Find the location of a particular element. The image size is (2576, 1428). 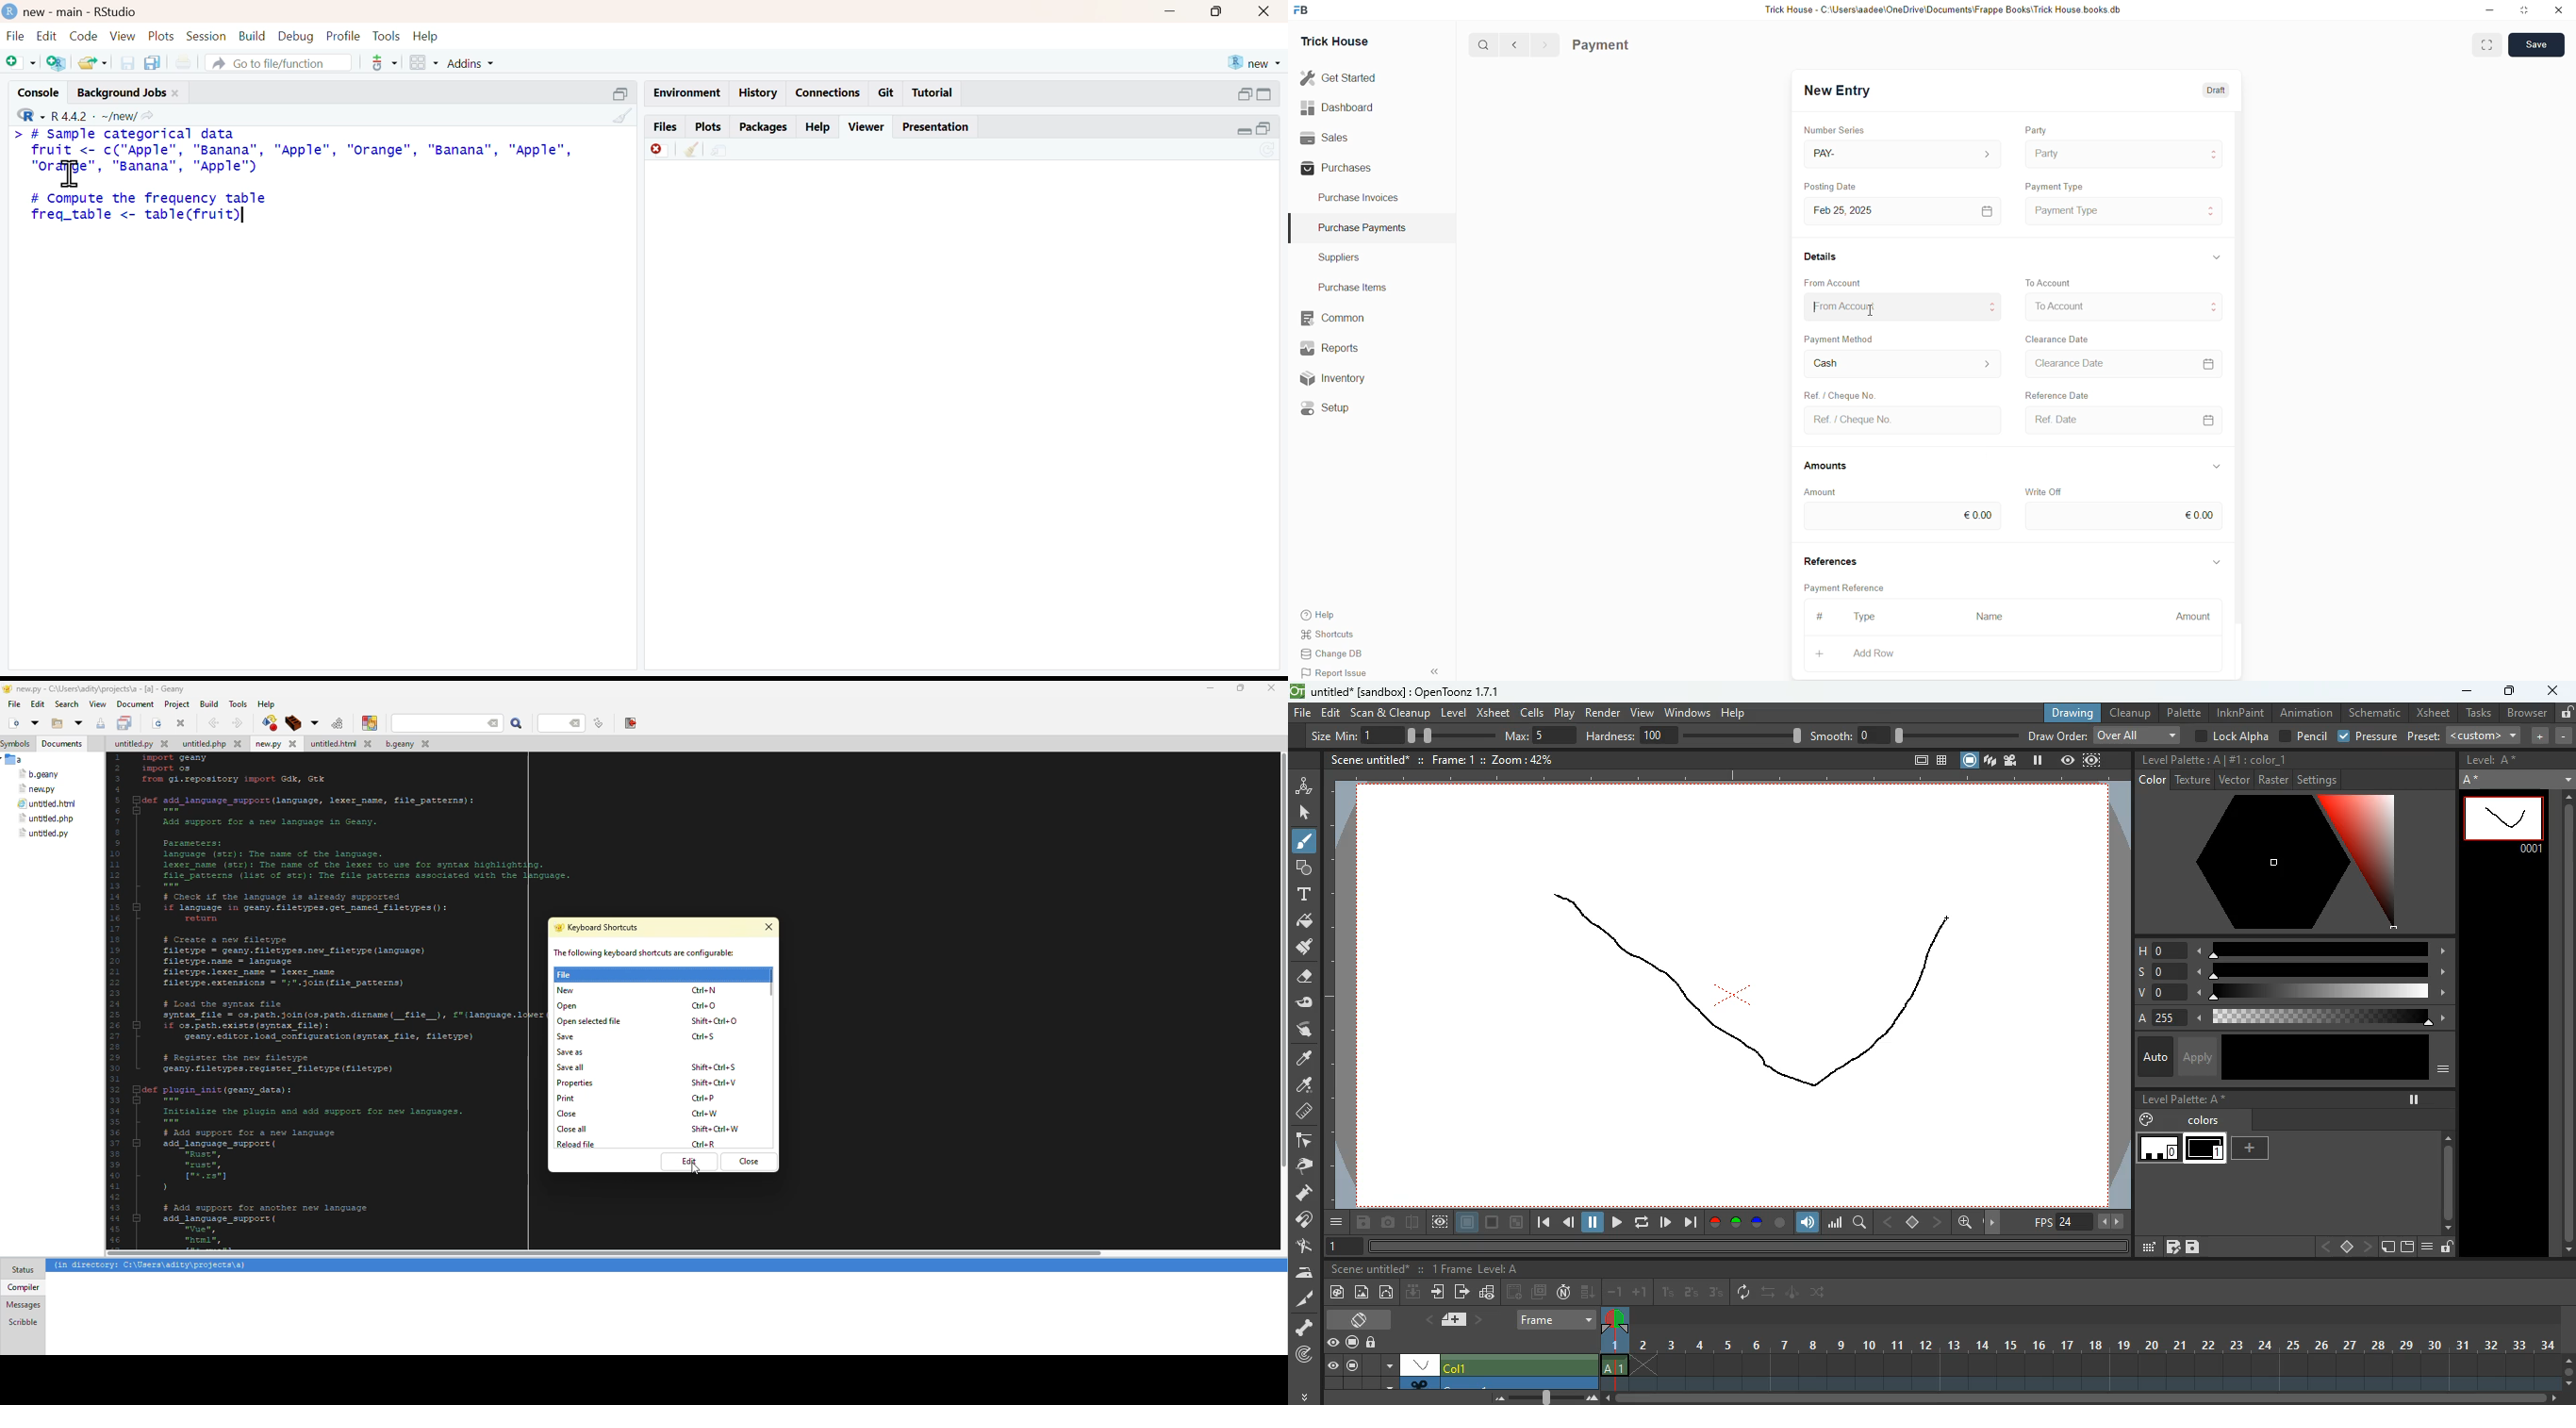

[=] is located at coordinates (1988, 211).